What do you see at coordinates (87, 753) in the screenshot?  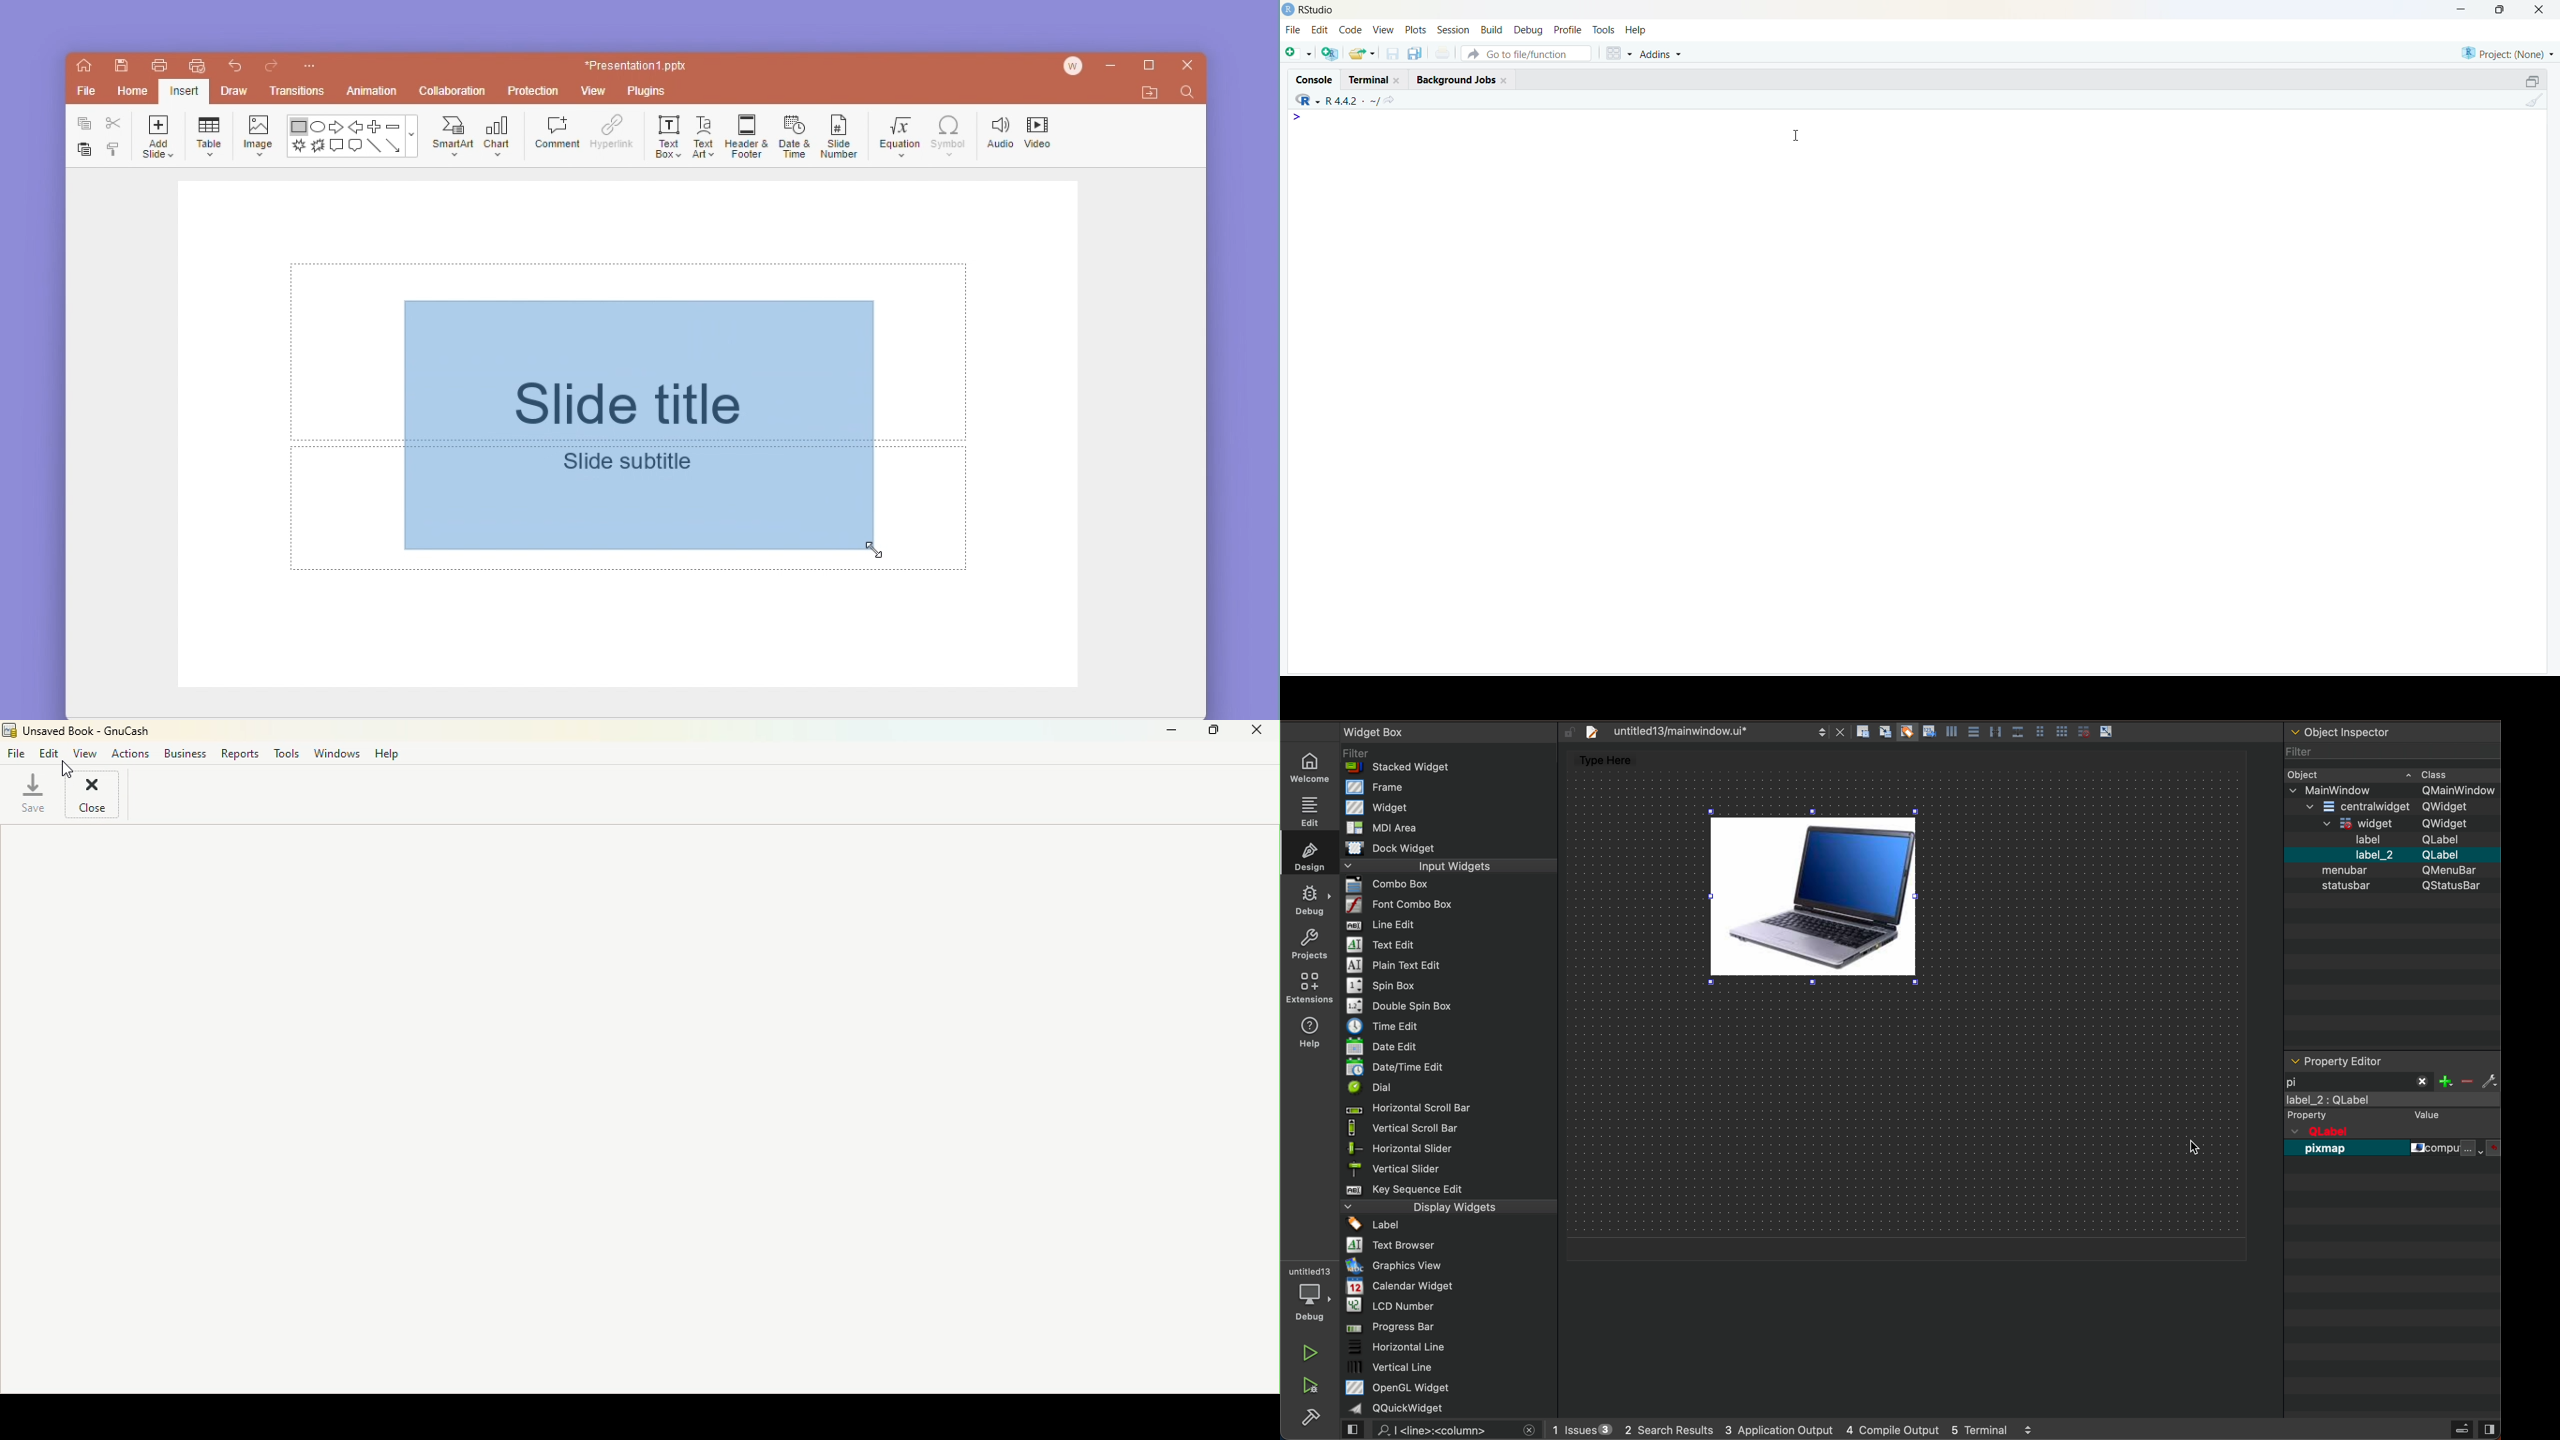 I see `View` at bounding box center [87, 753].